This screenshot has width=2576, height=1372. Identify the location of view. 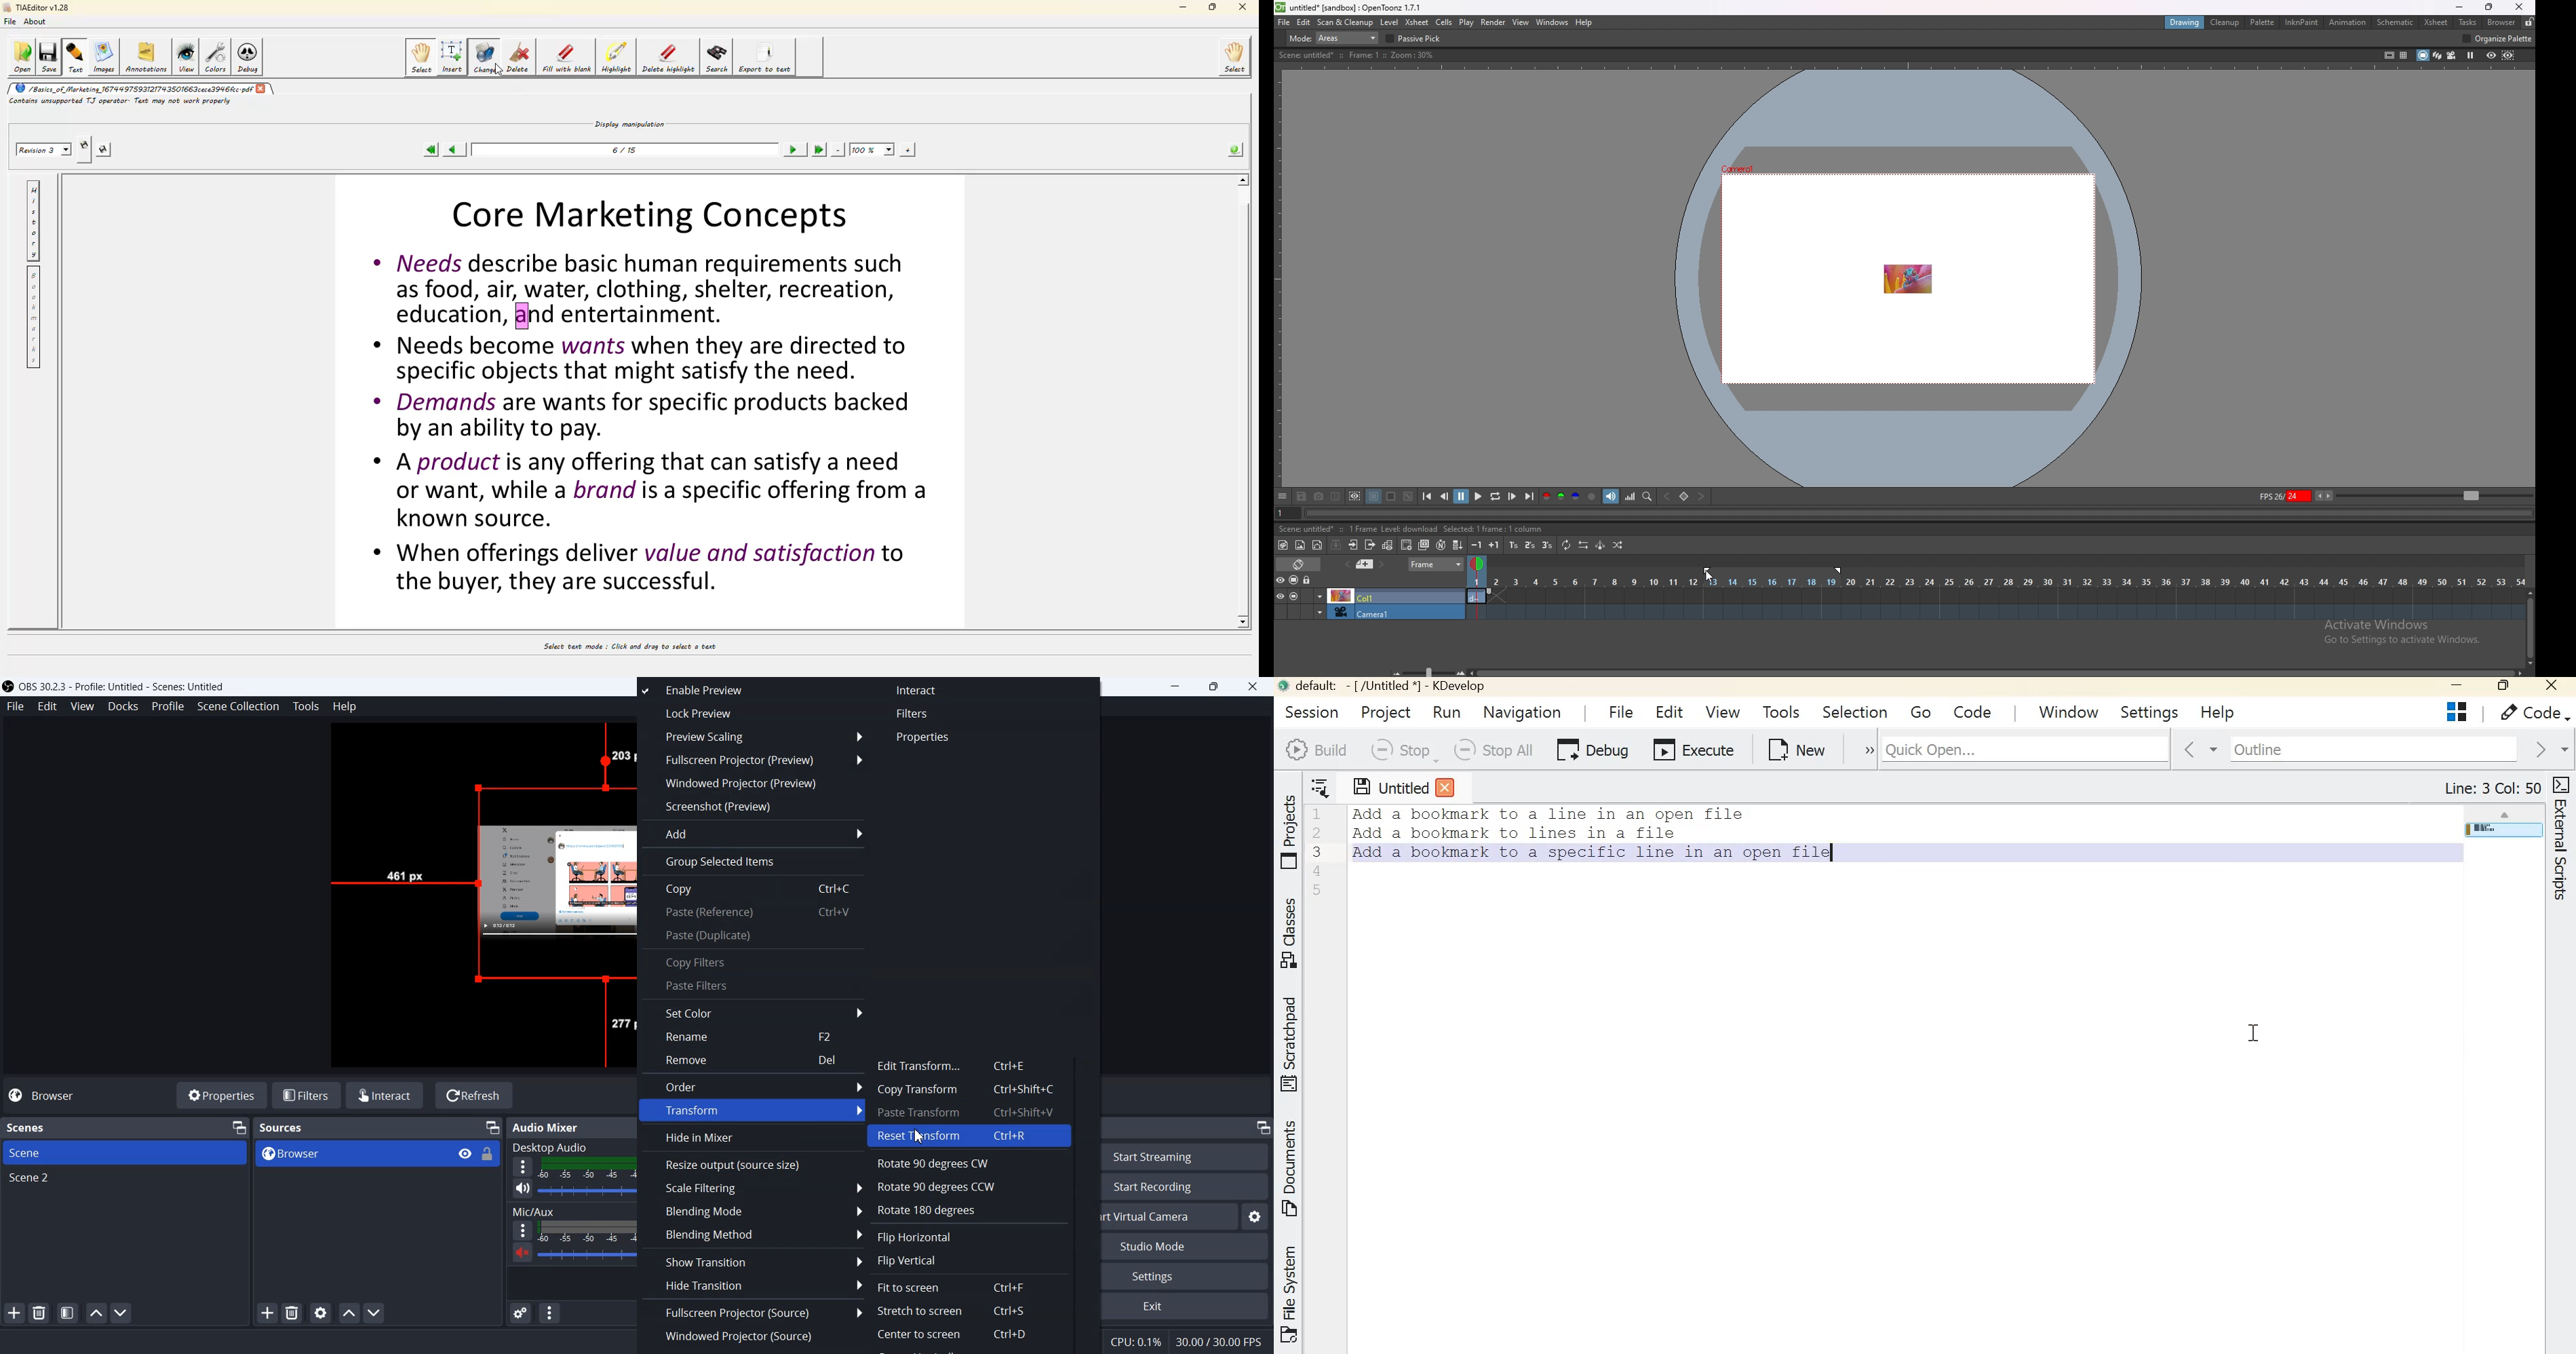
(1522, 22).